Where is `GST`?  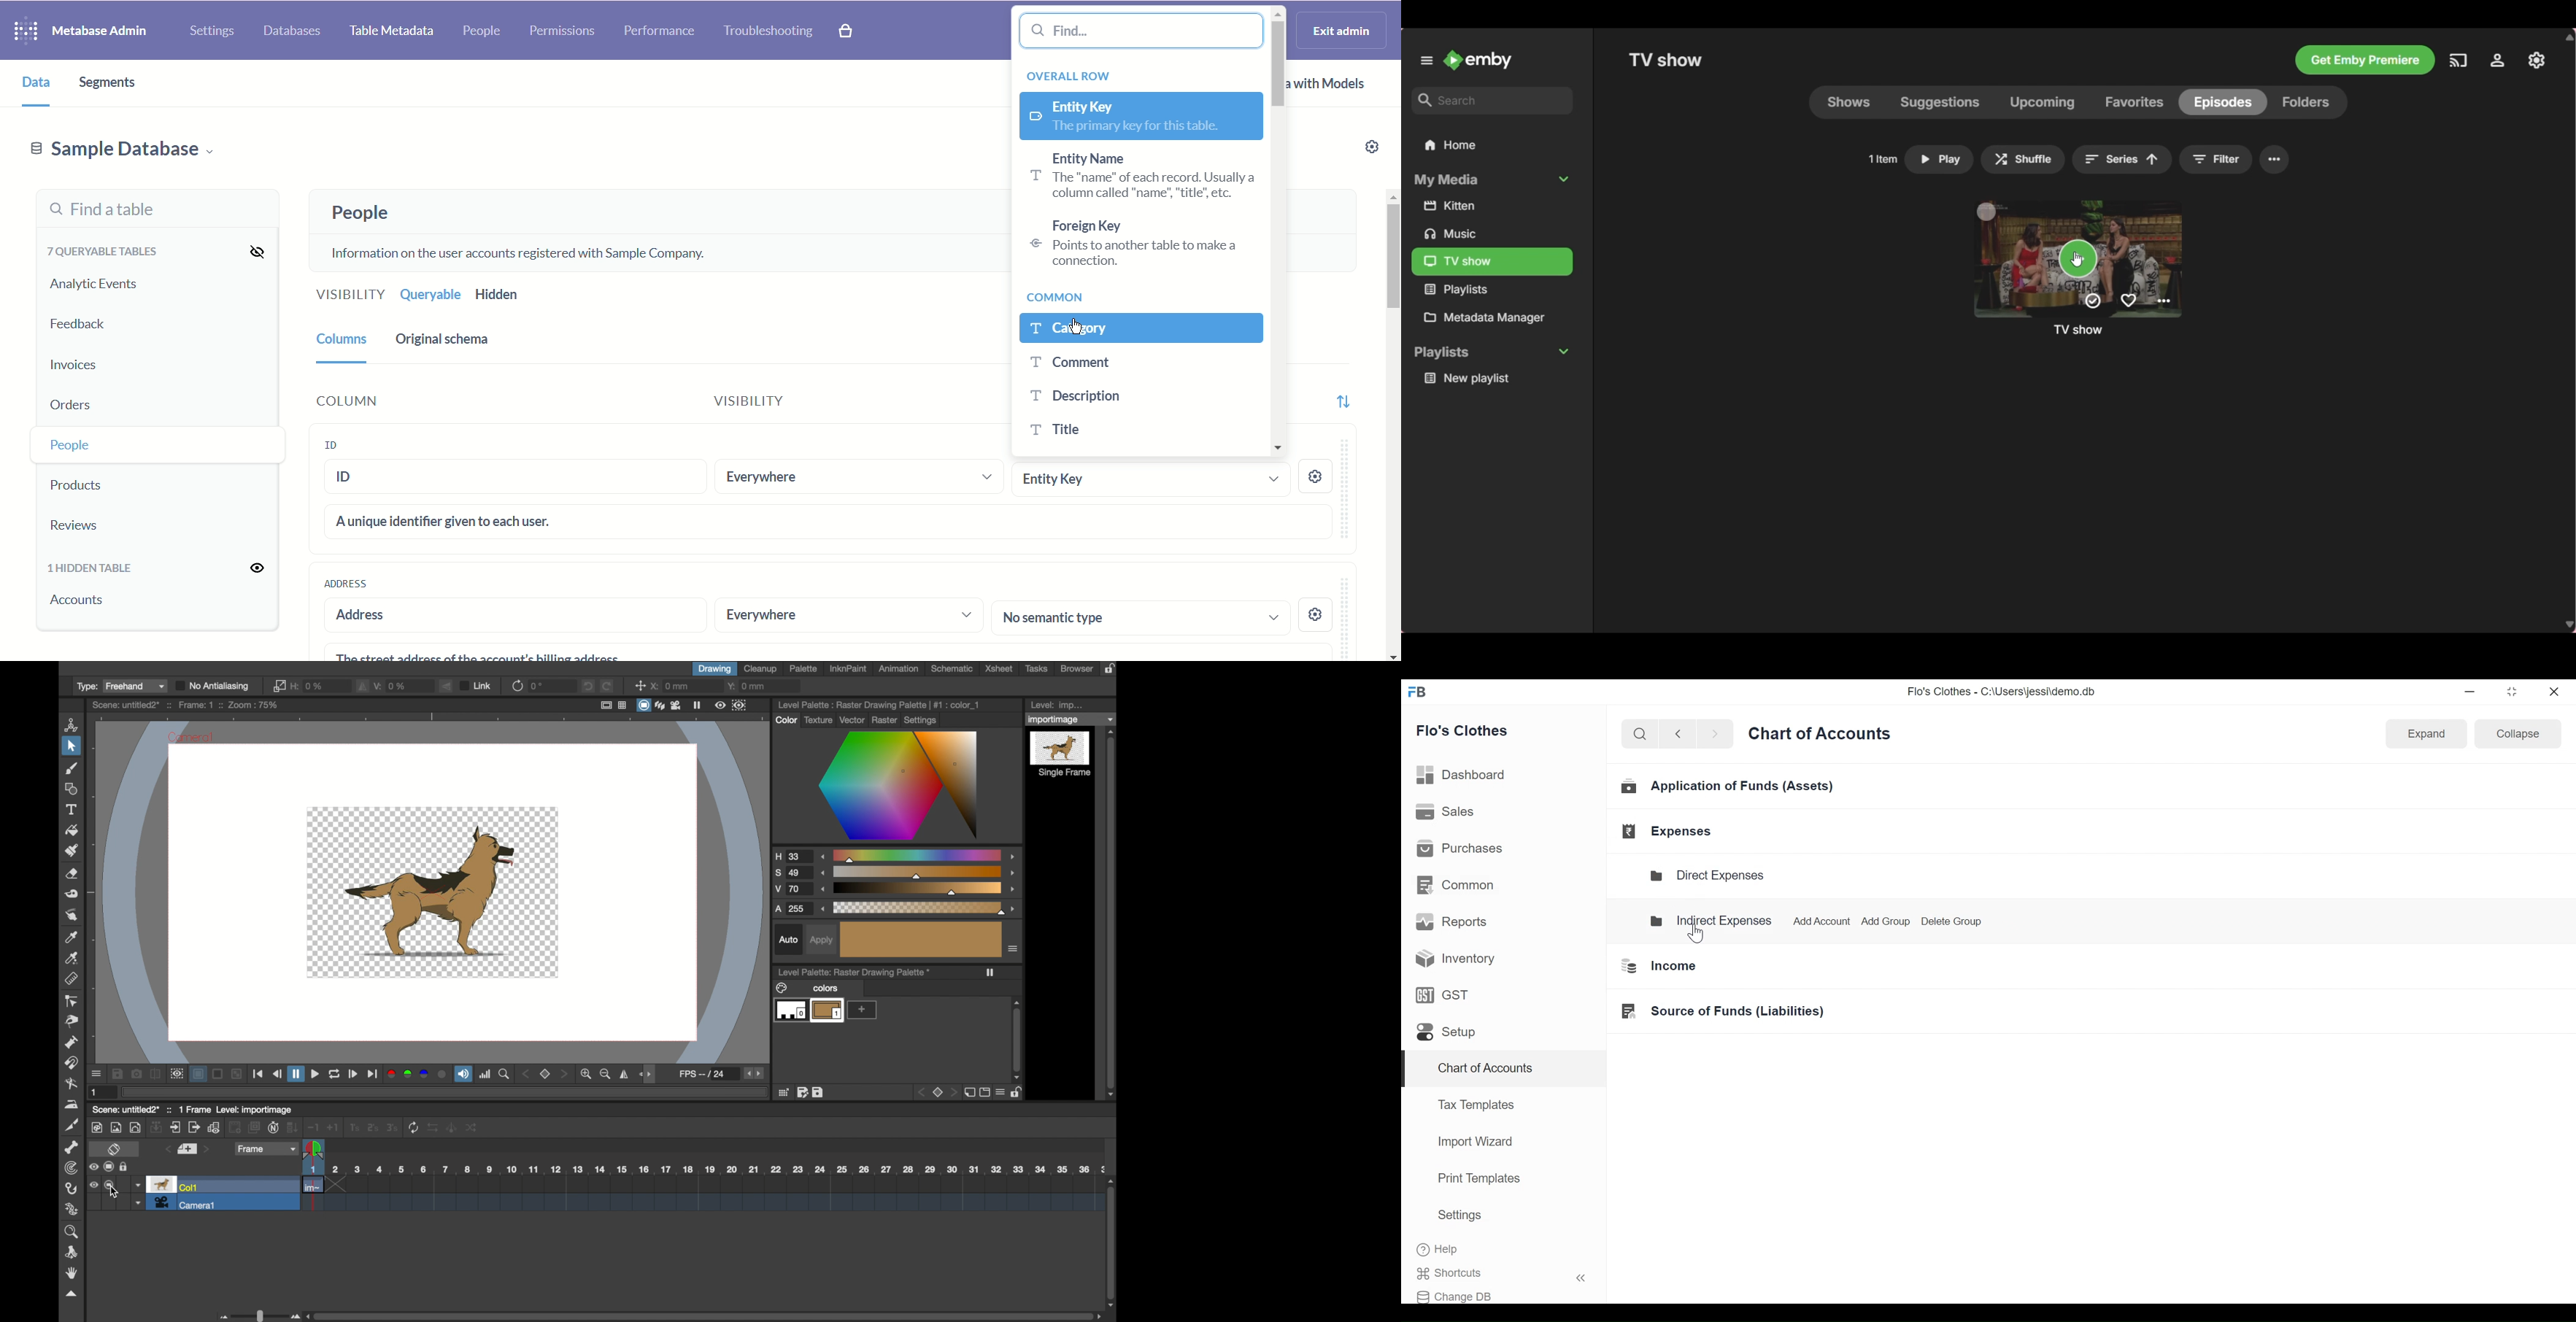 GST is located at coordinates (1443, 997).